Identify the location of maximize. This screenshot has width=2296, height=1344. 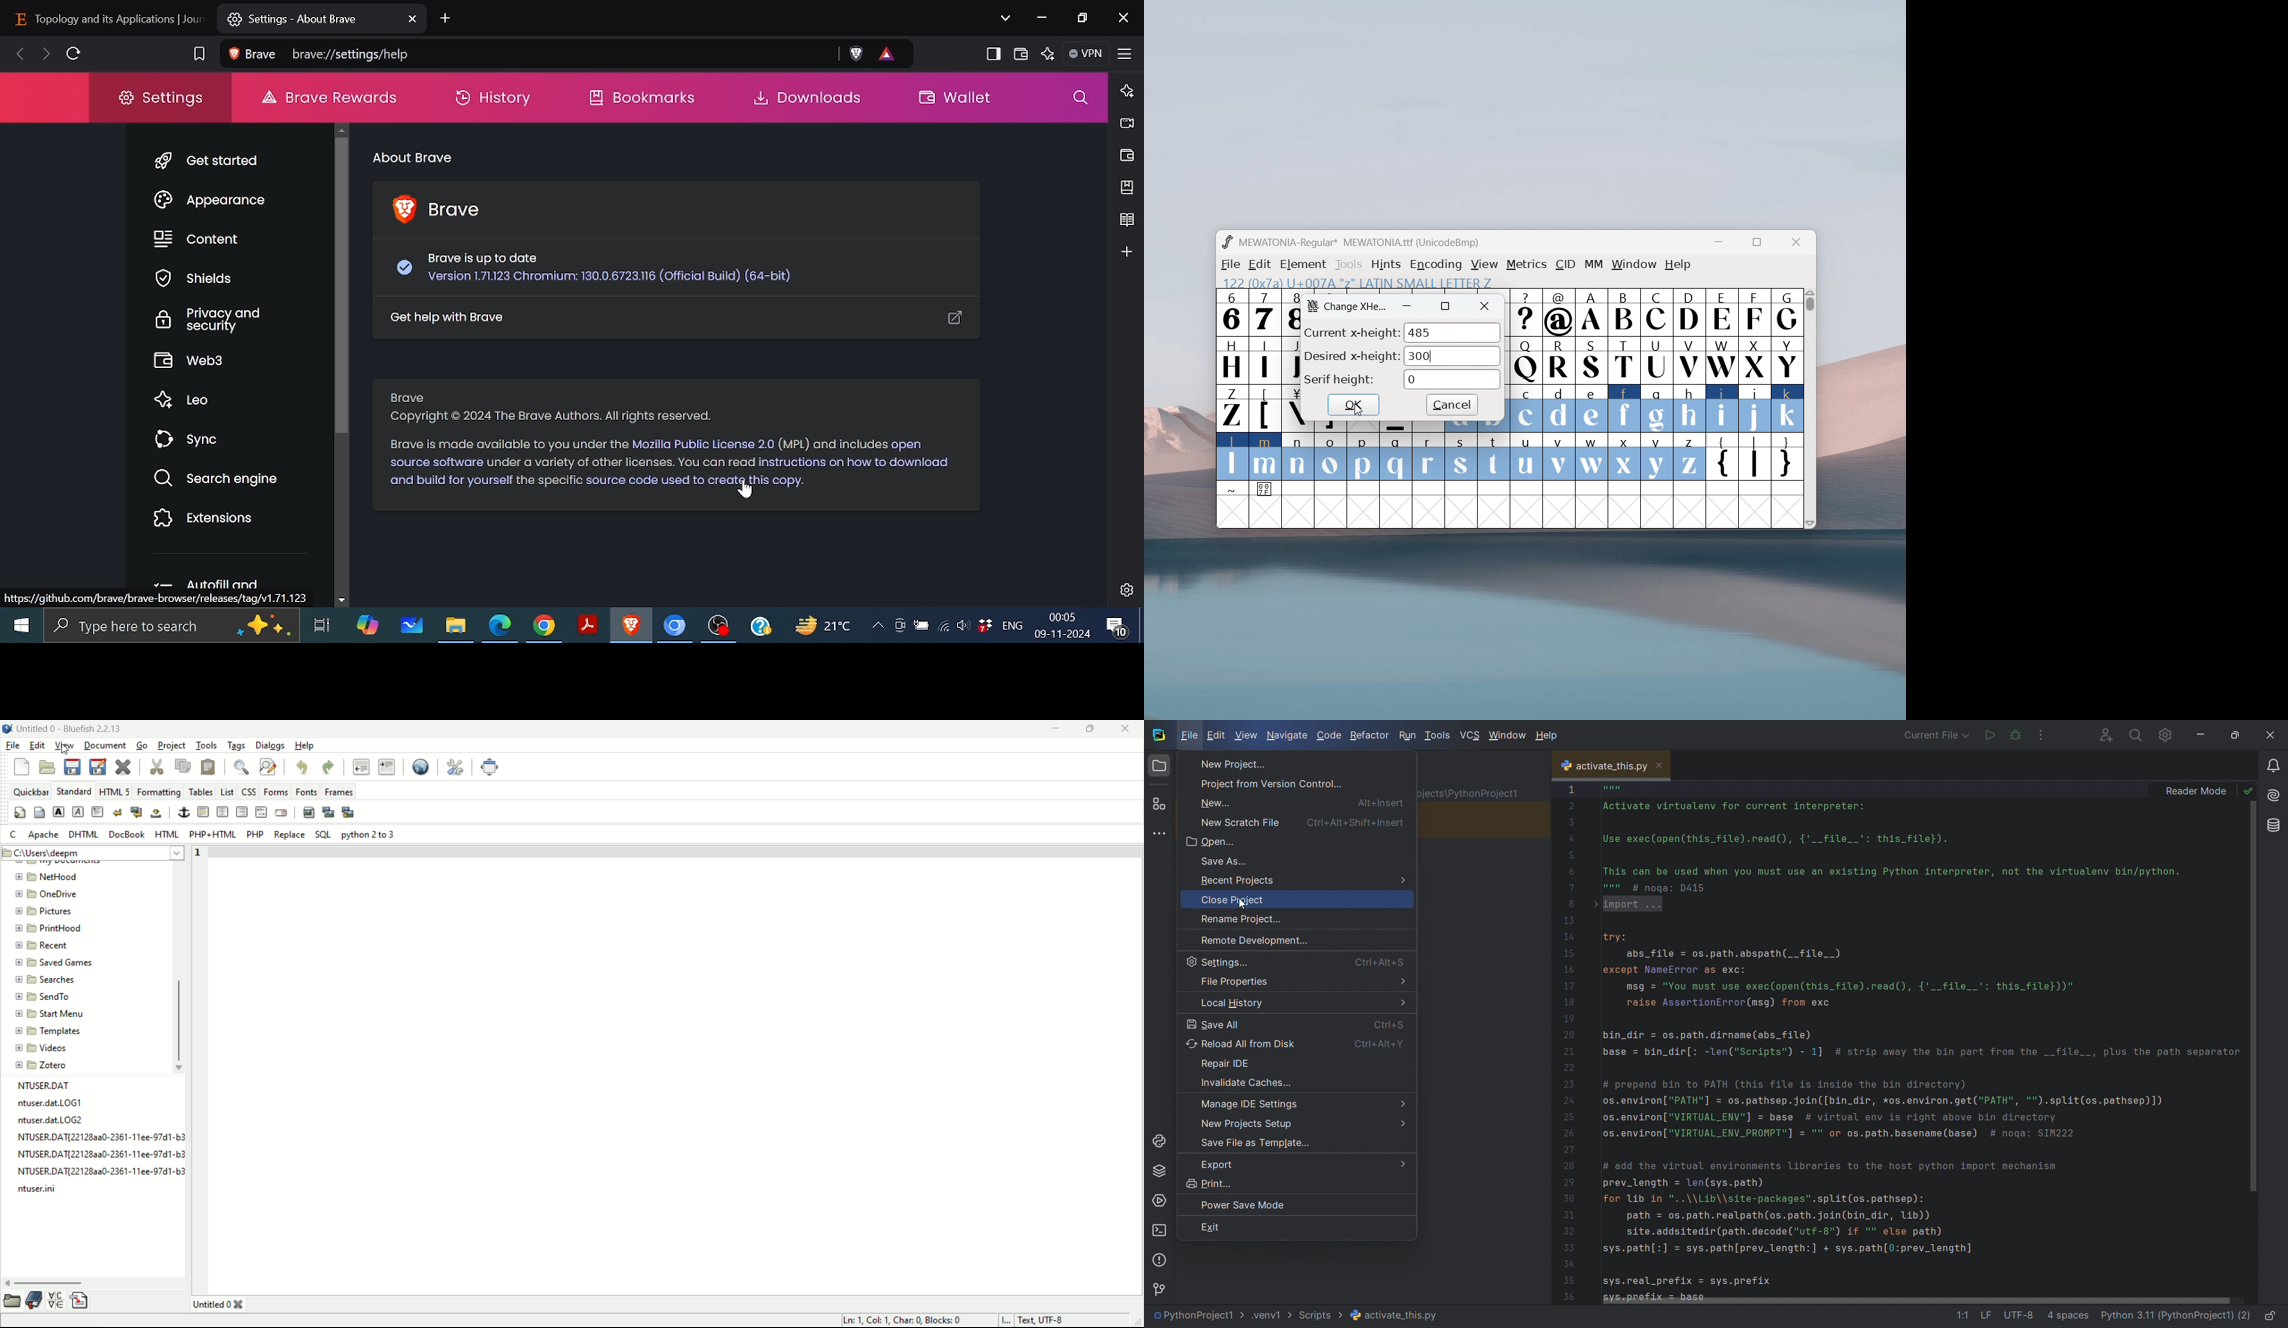
(1093, 729).